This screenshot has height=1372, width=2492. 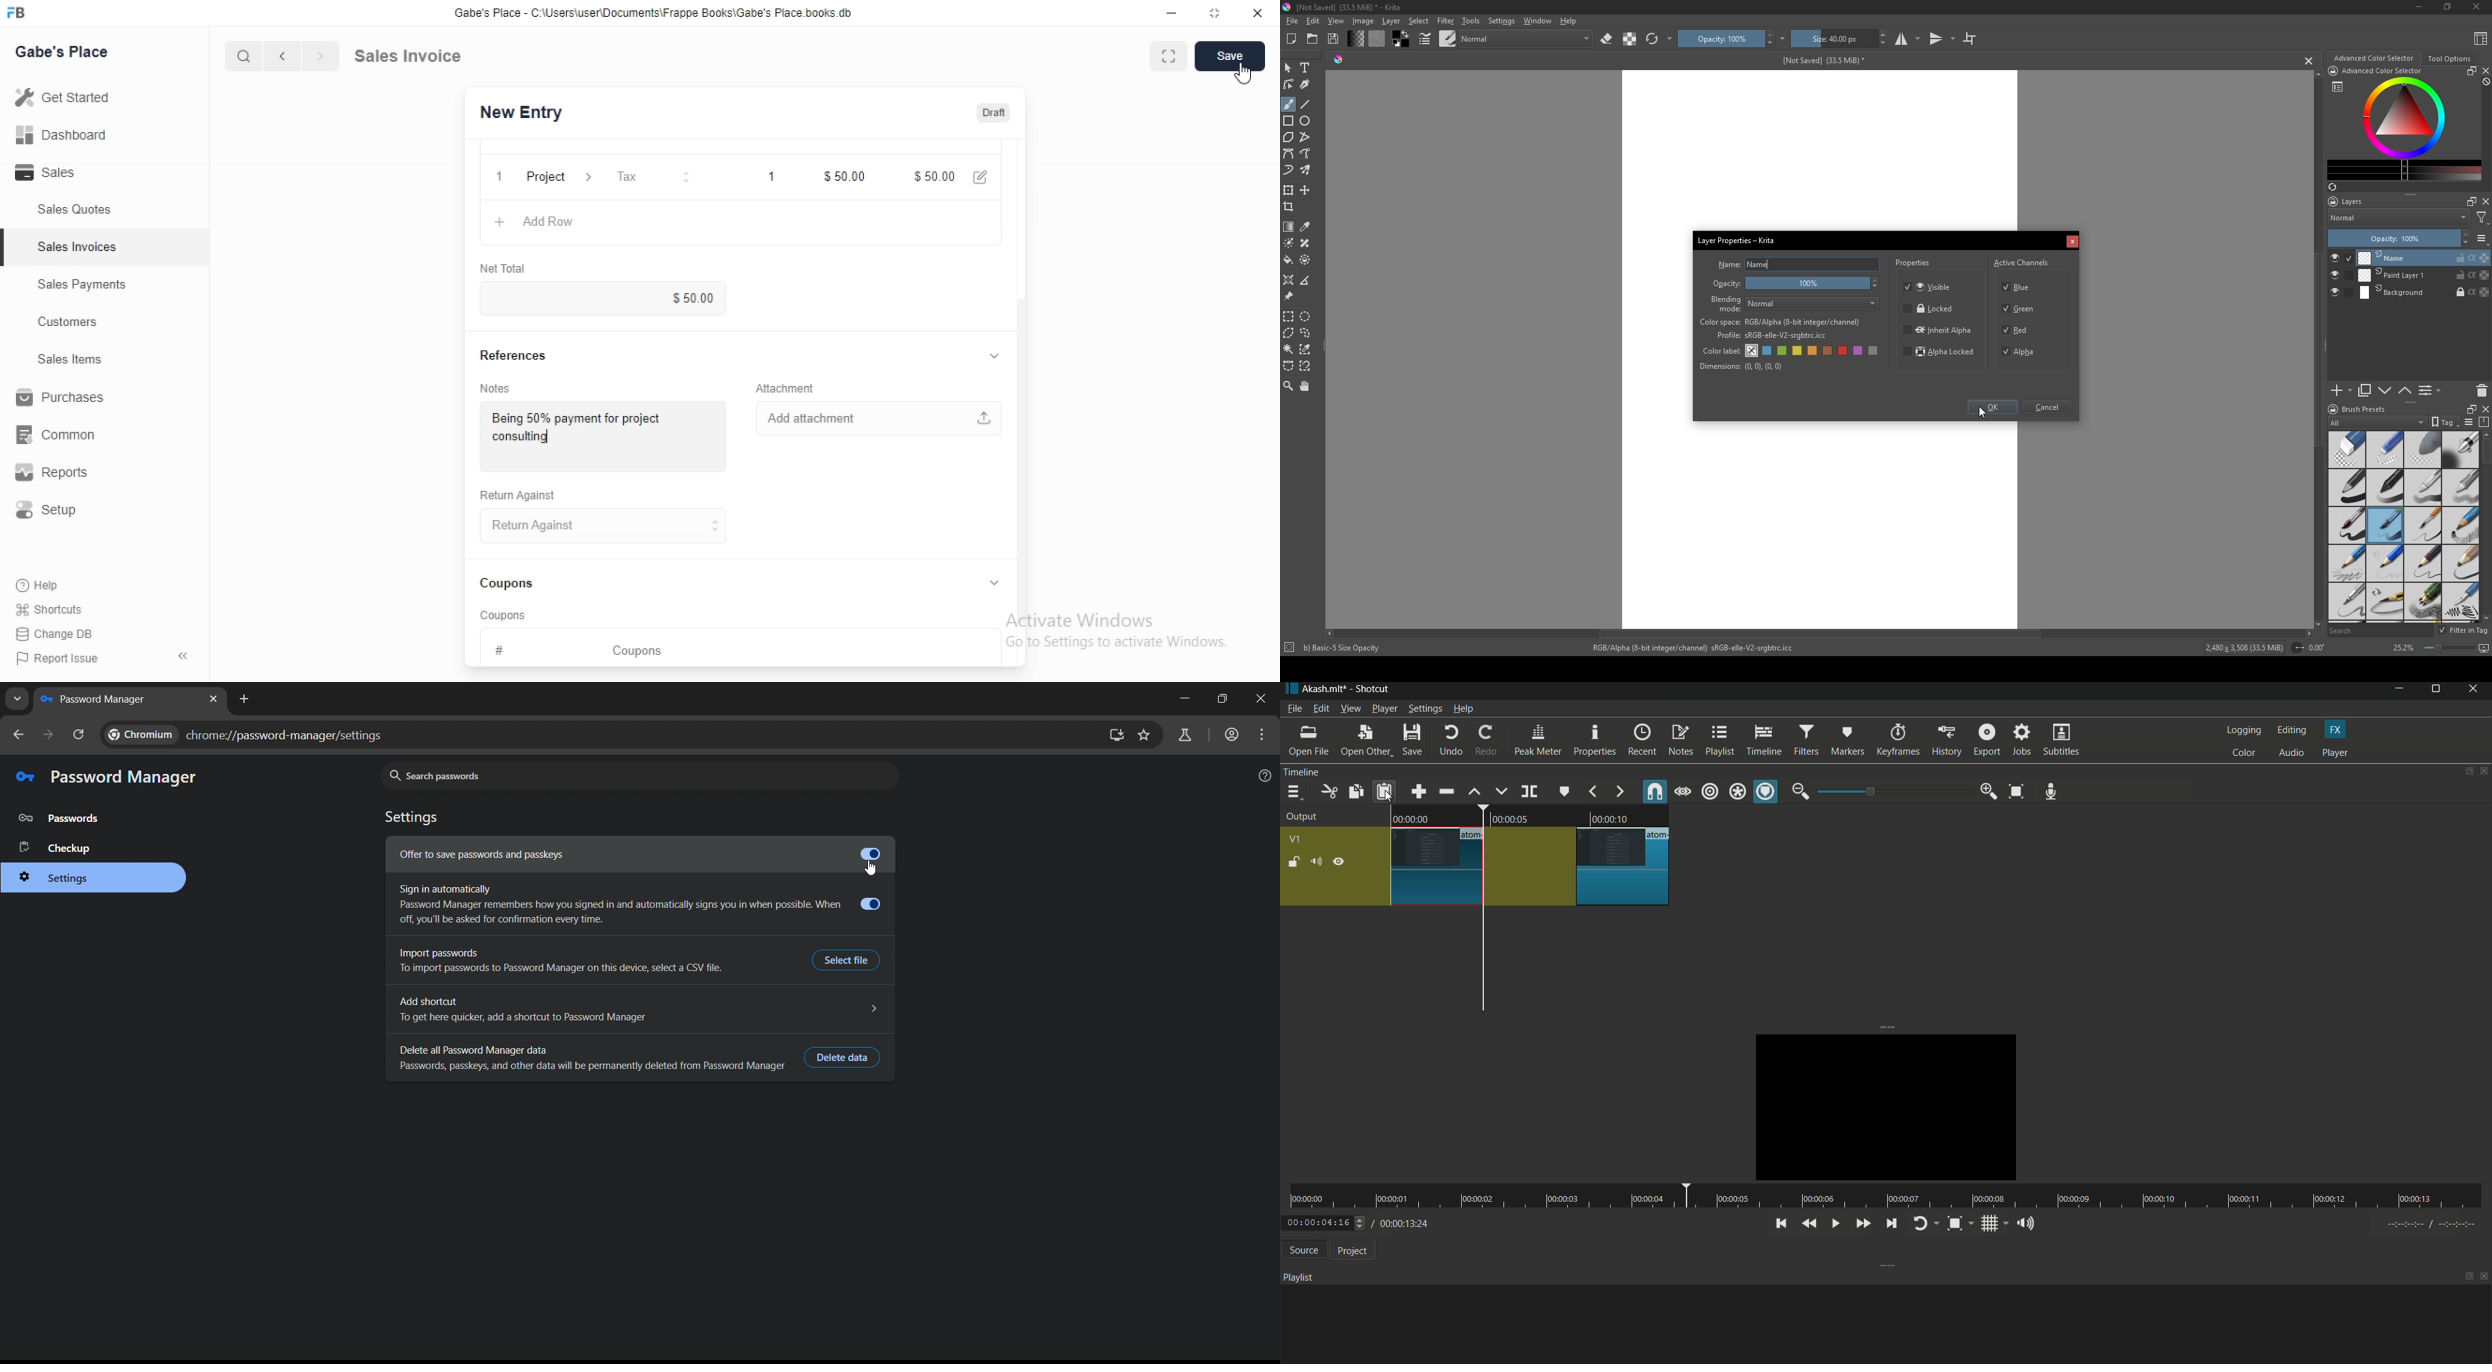 What do you see at coordinates (1875, 352) in the screenshot?
I see `grey` at bounding box center [1875, 352].